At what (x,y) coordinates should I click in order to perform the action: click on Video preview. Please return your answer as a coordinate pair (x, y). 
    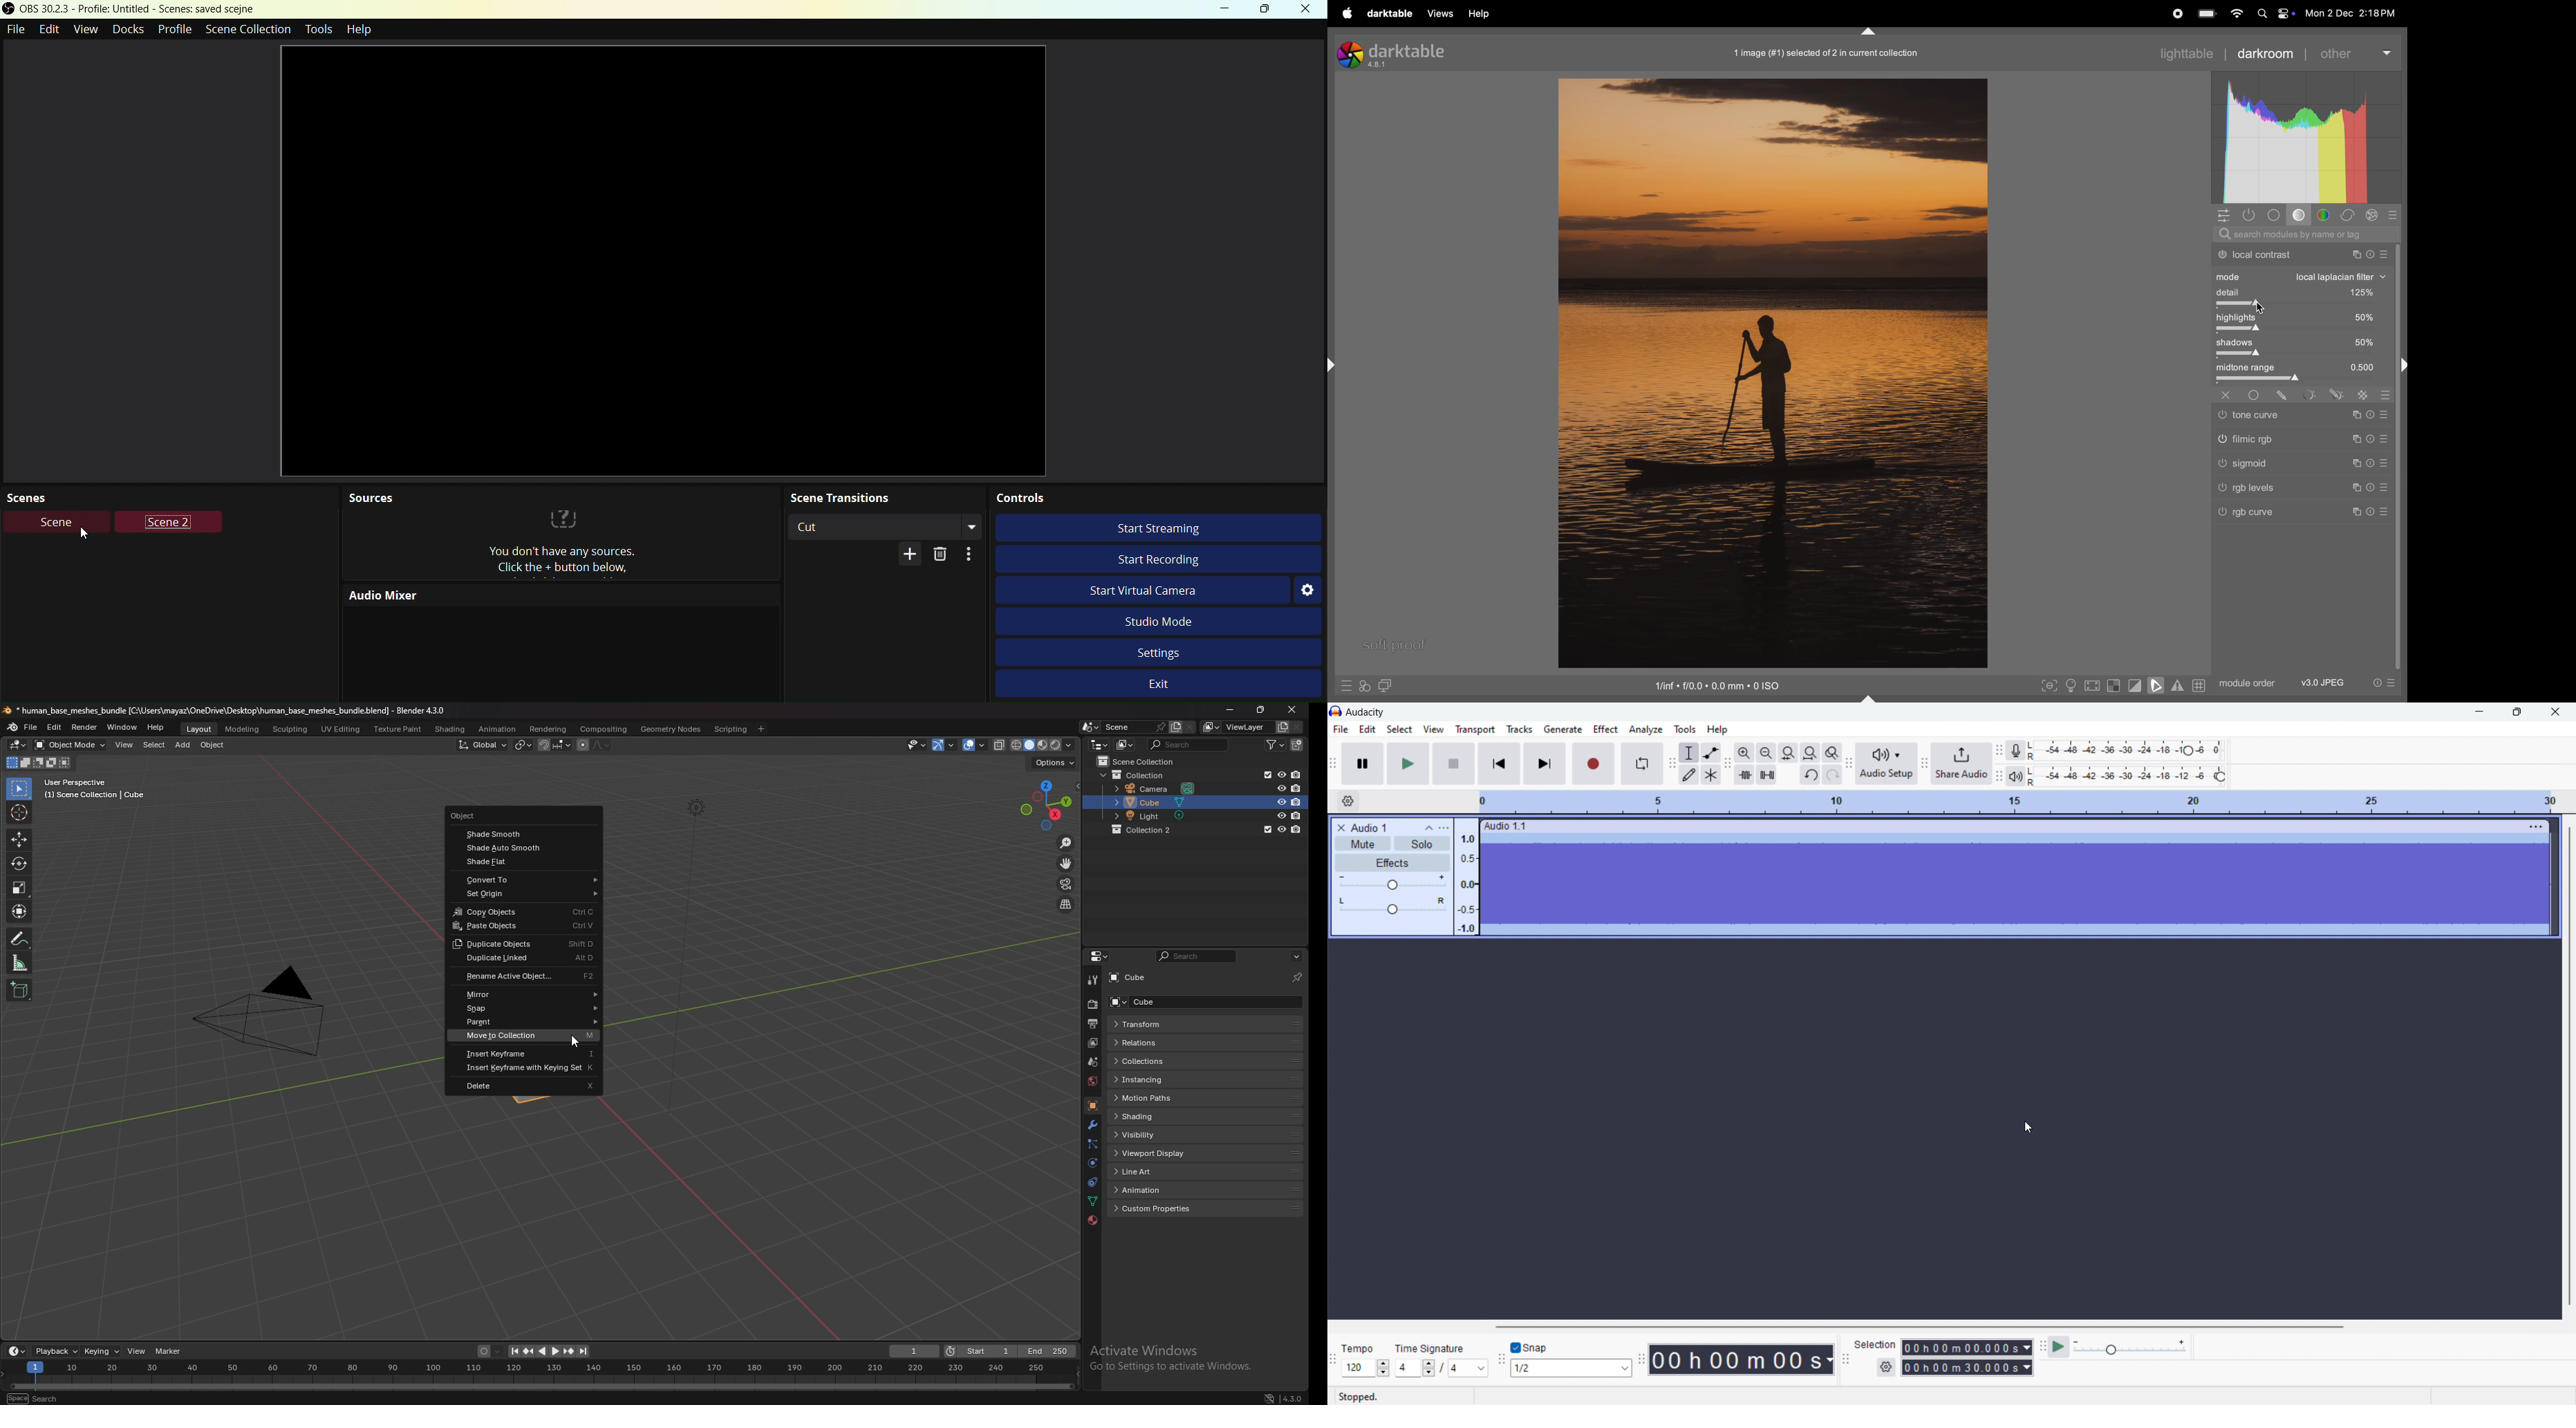
    Looking at the image, I should click on (664, 260).